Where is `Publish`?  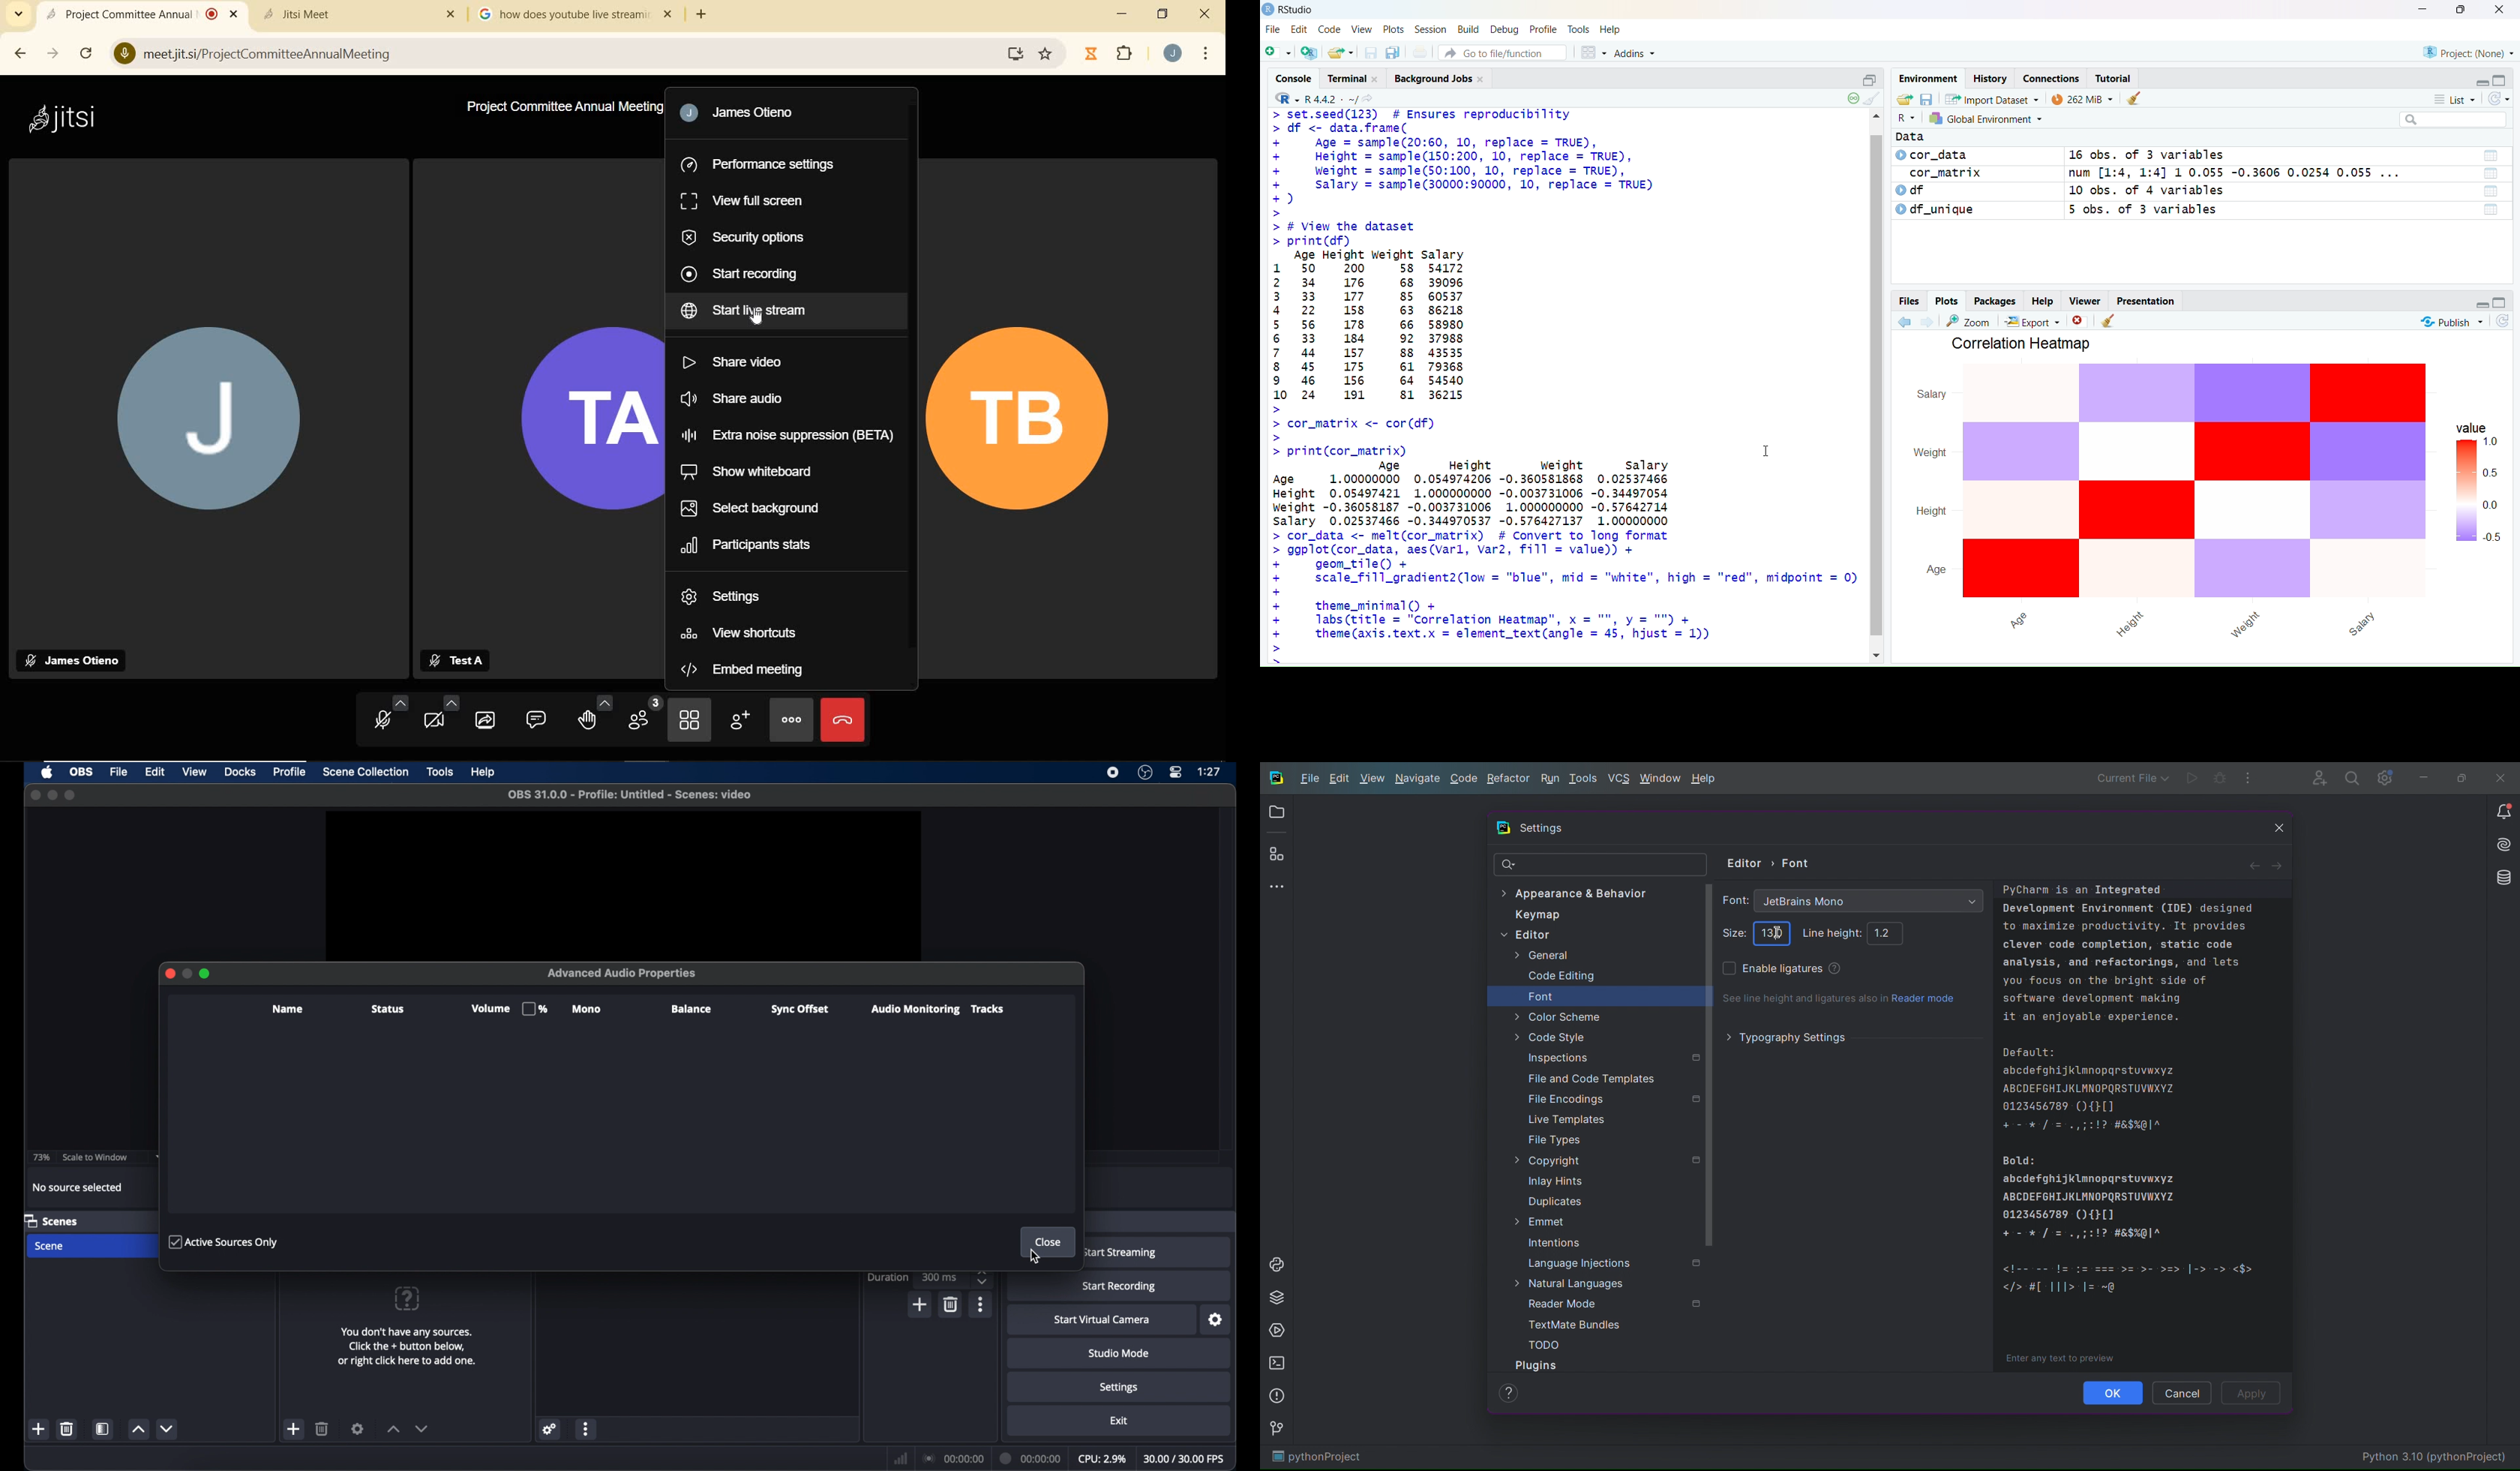 Publish is located at coordinates (2452, 322).